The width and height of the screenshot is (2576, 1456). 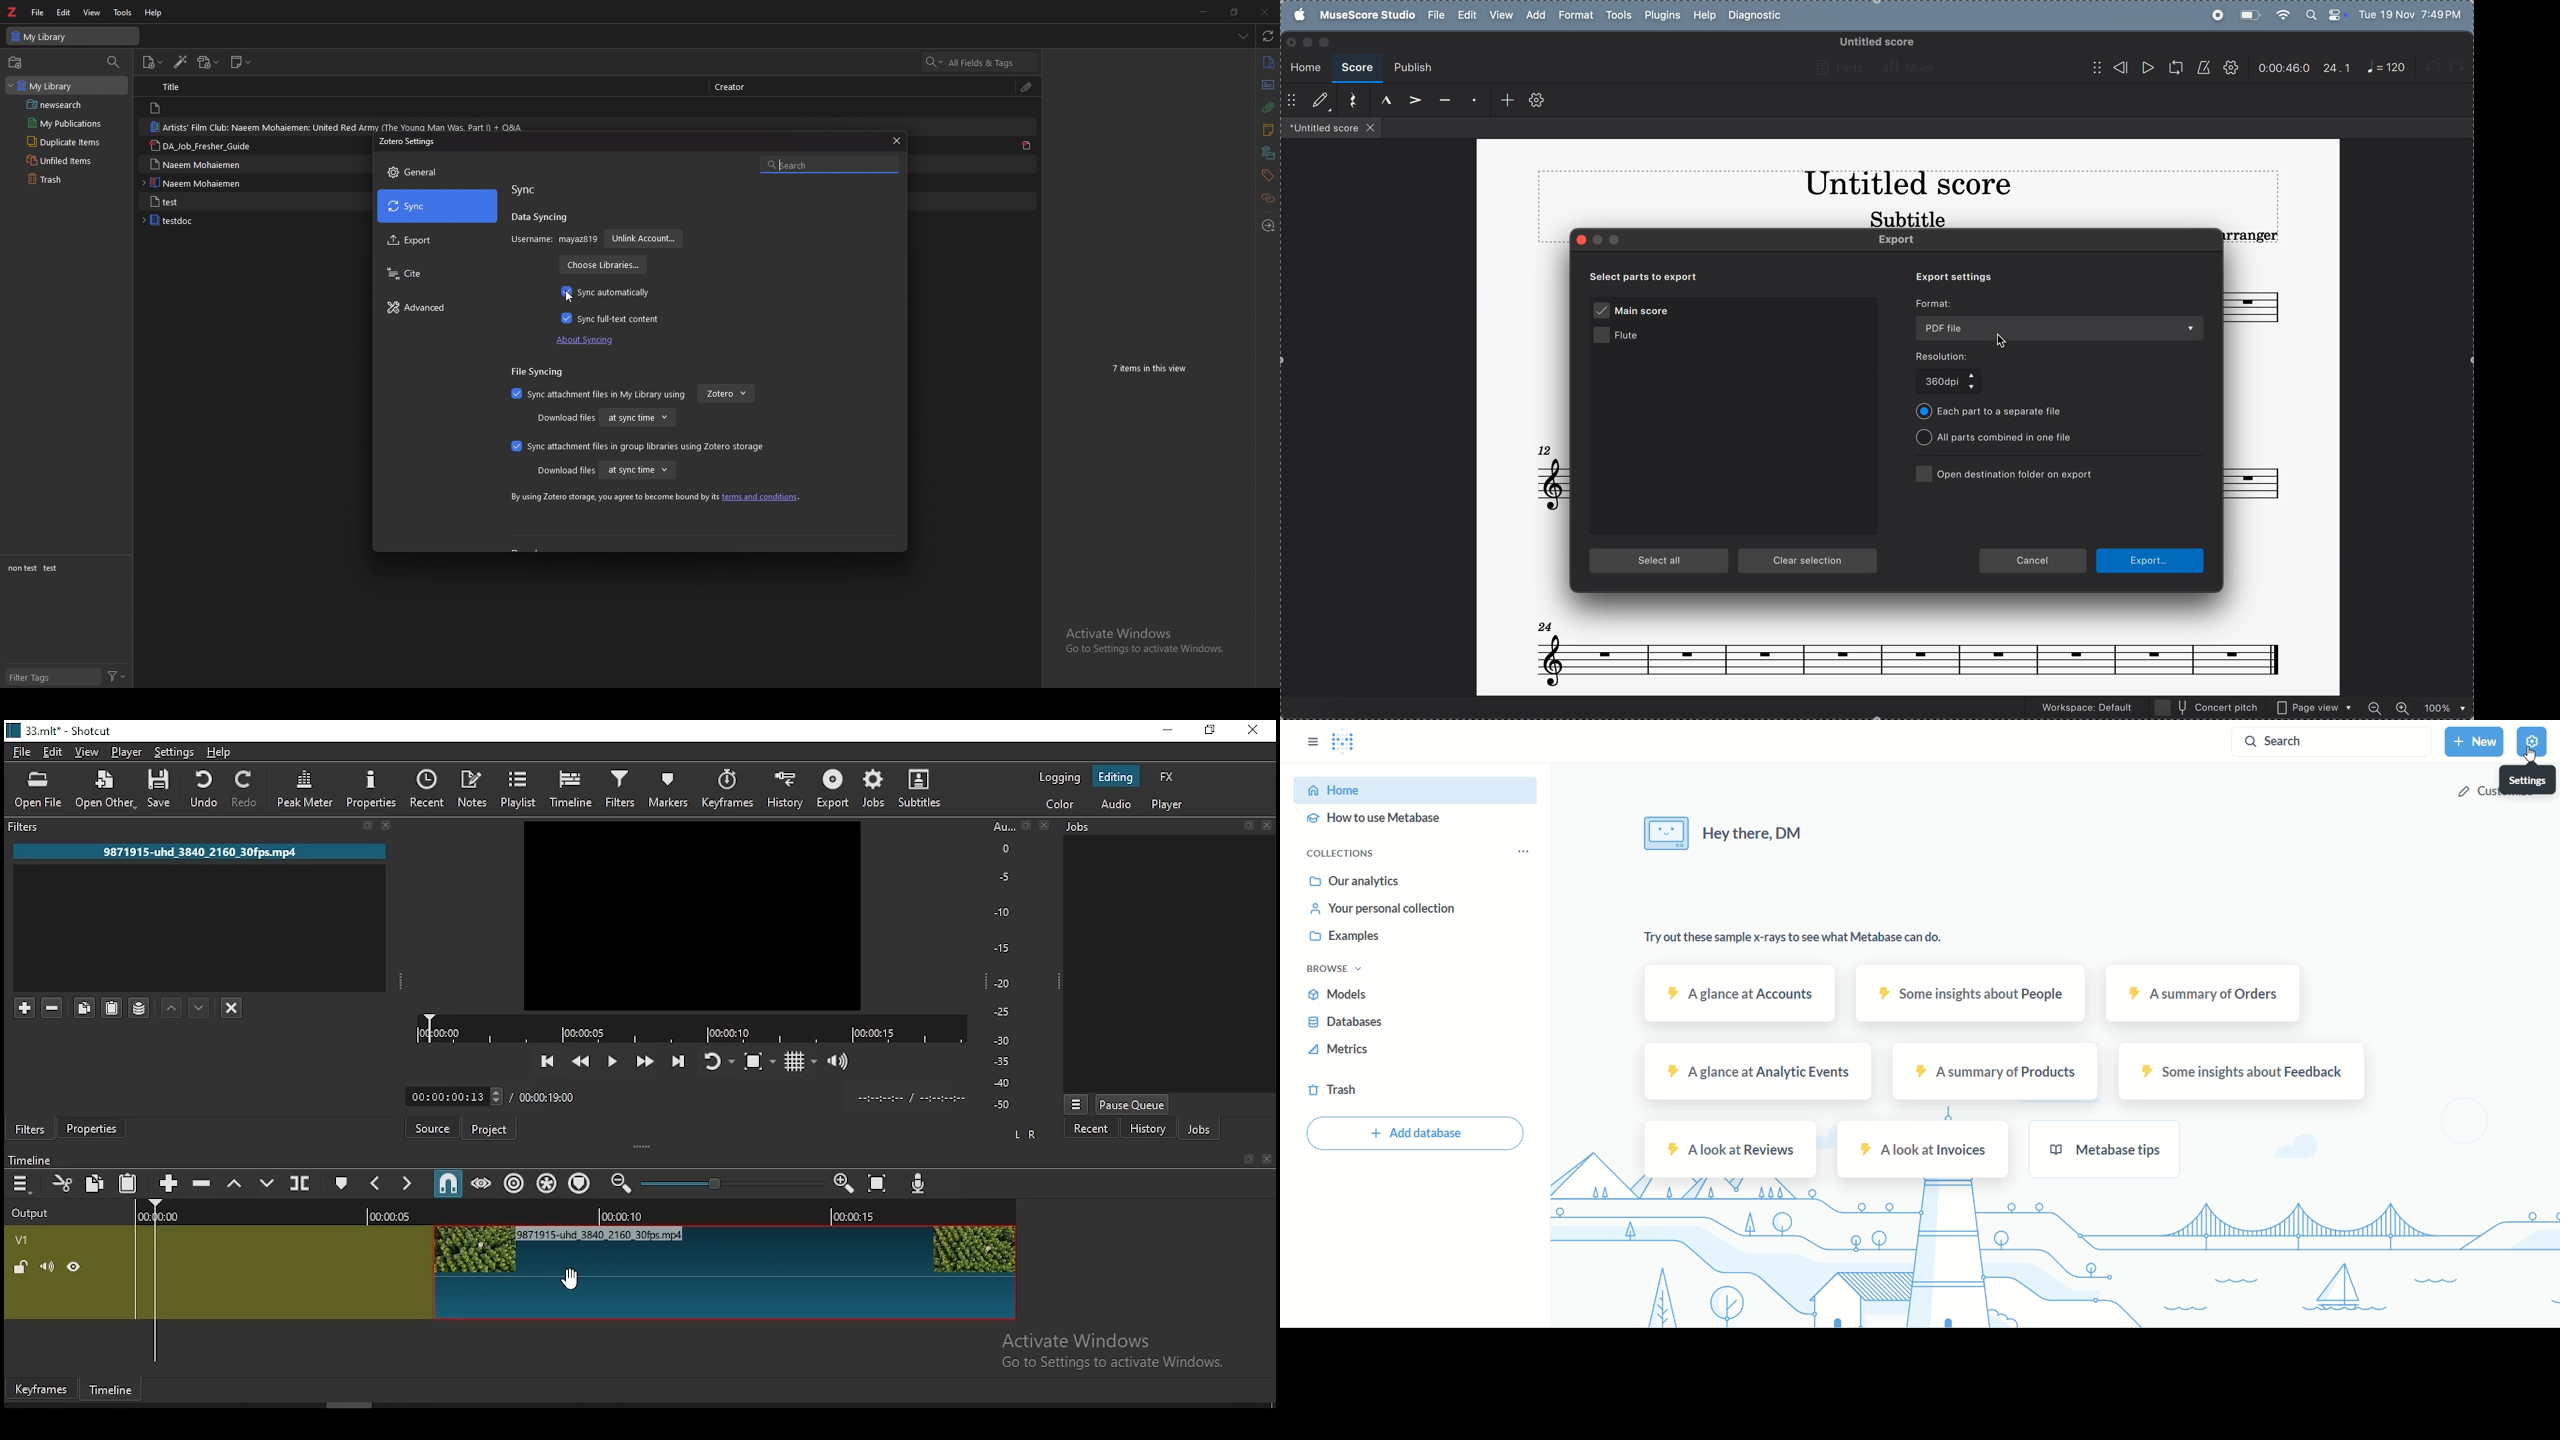 What do you see at coordinates (408, 1185) in the screenshot?
I see `next marker` at bounding box center [408, 1185].